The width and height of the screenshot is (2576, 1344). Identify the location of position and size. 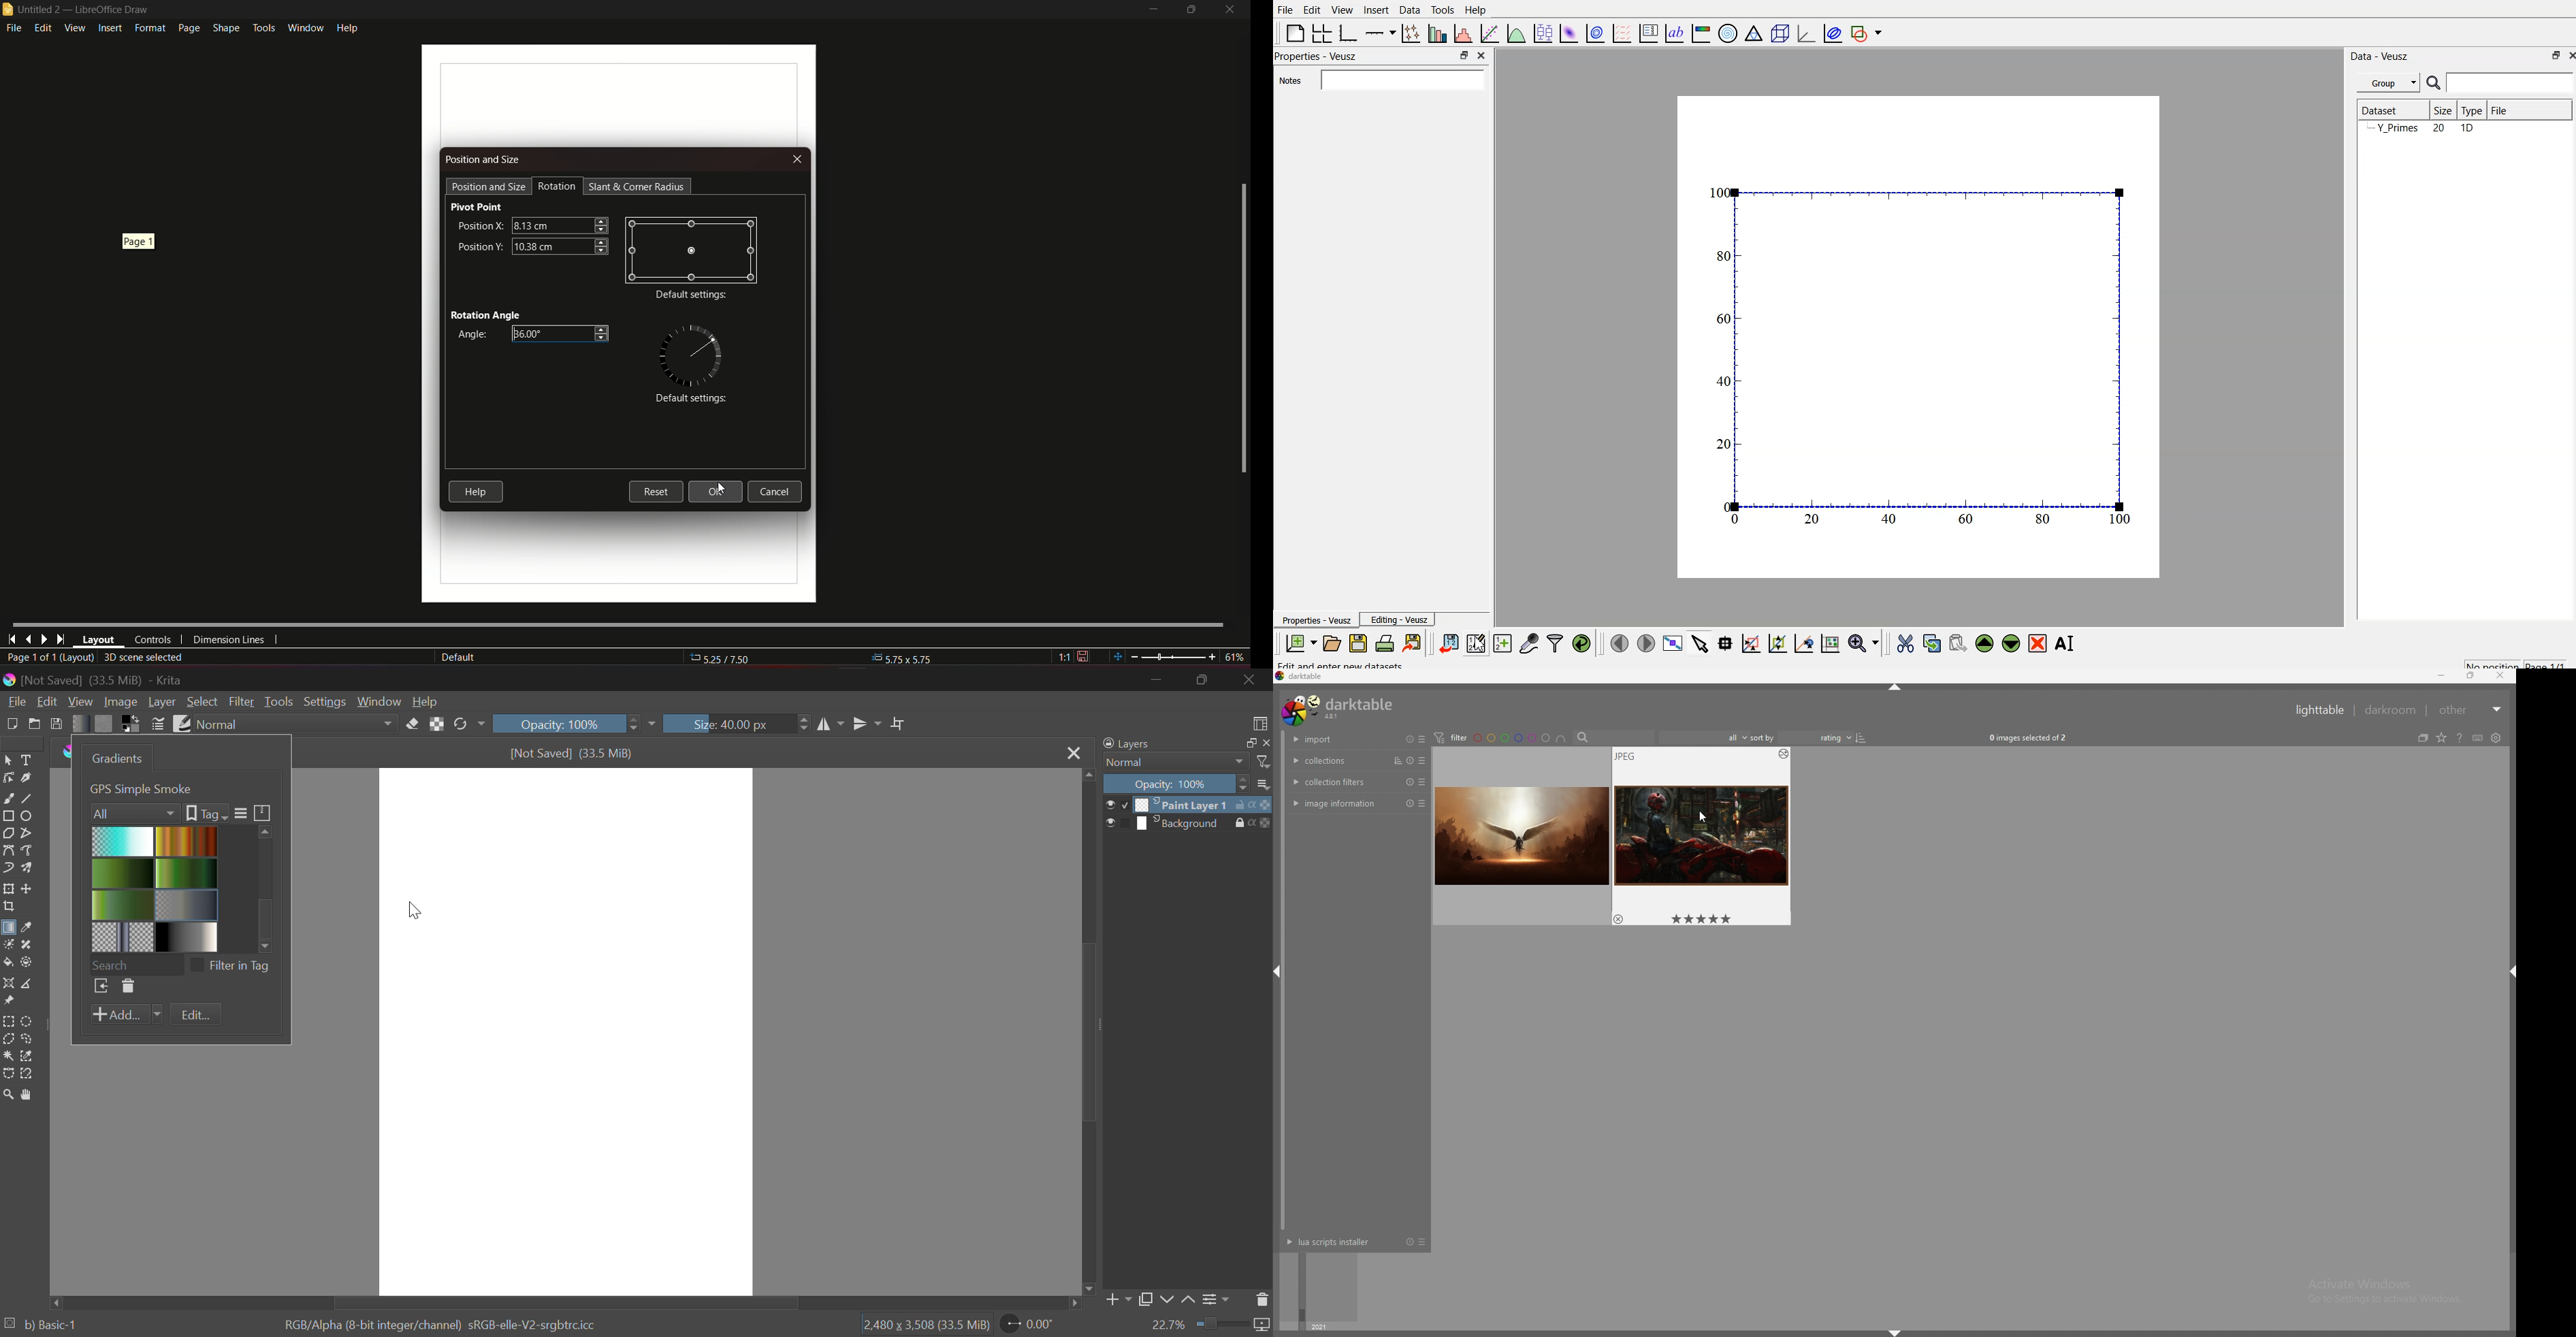
(489, 186).